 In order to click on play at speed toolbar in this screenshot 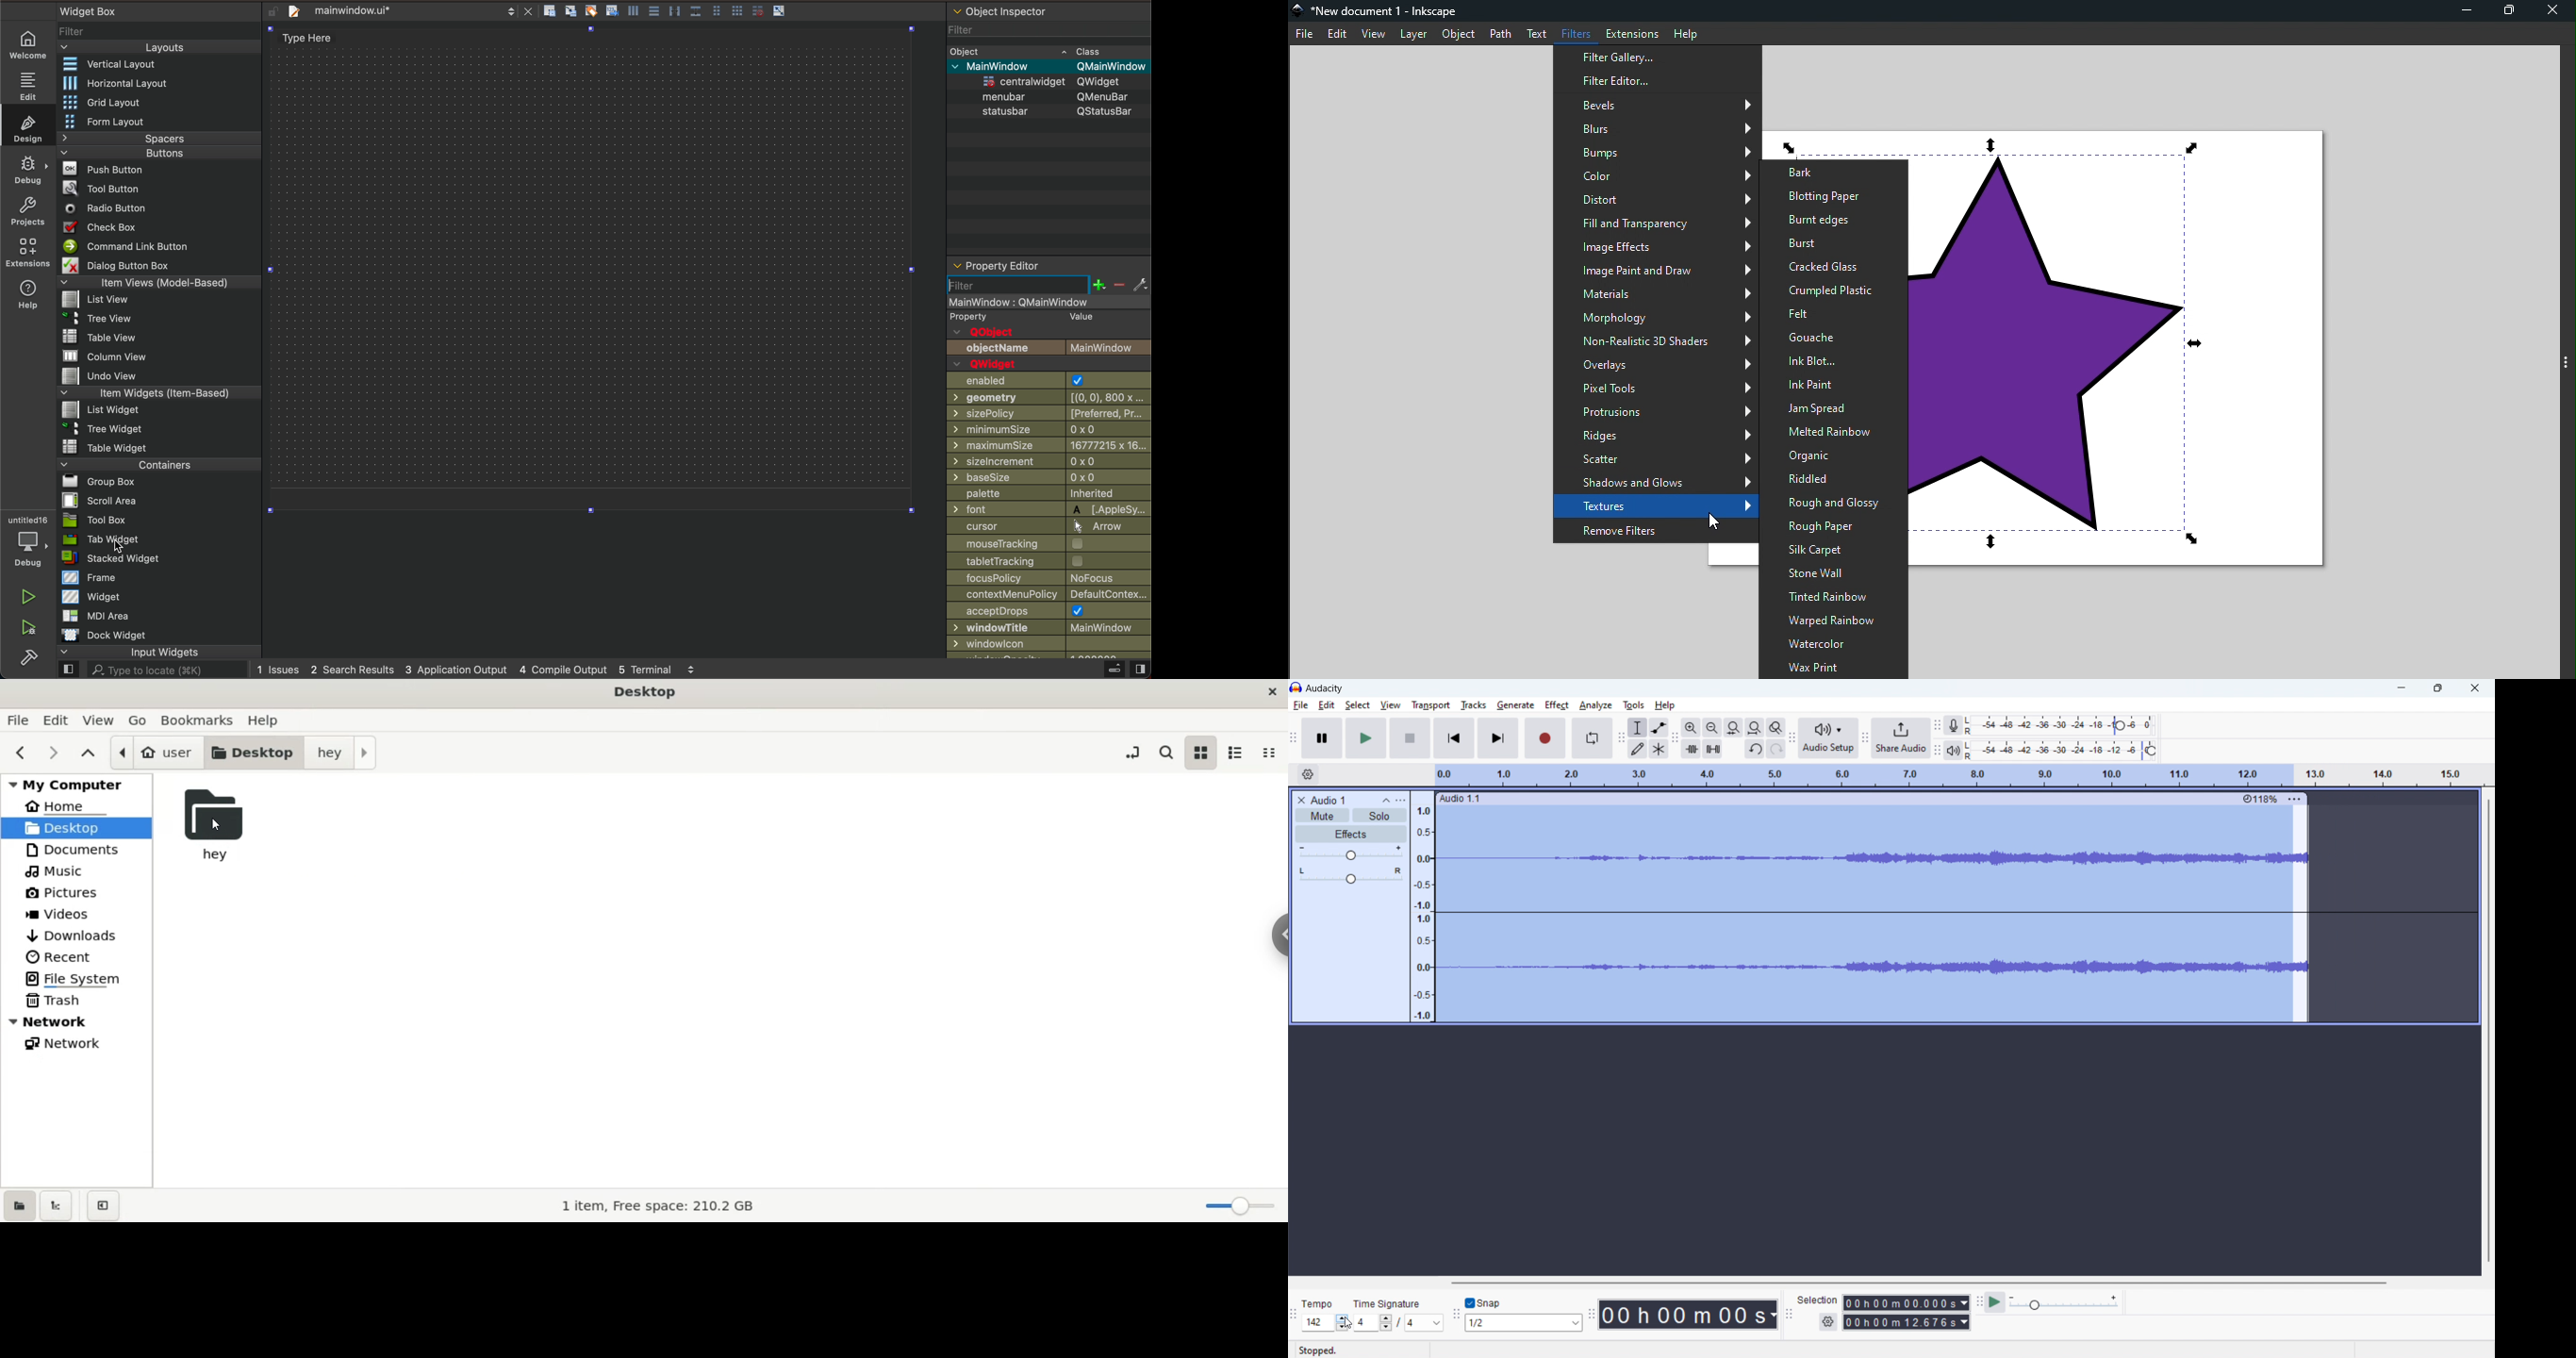, I will do `click(1979, 1303)`.